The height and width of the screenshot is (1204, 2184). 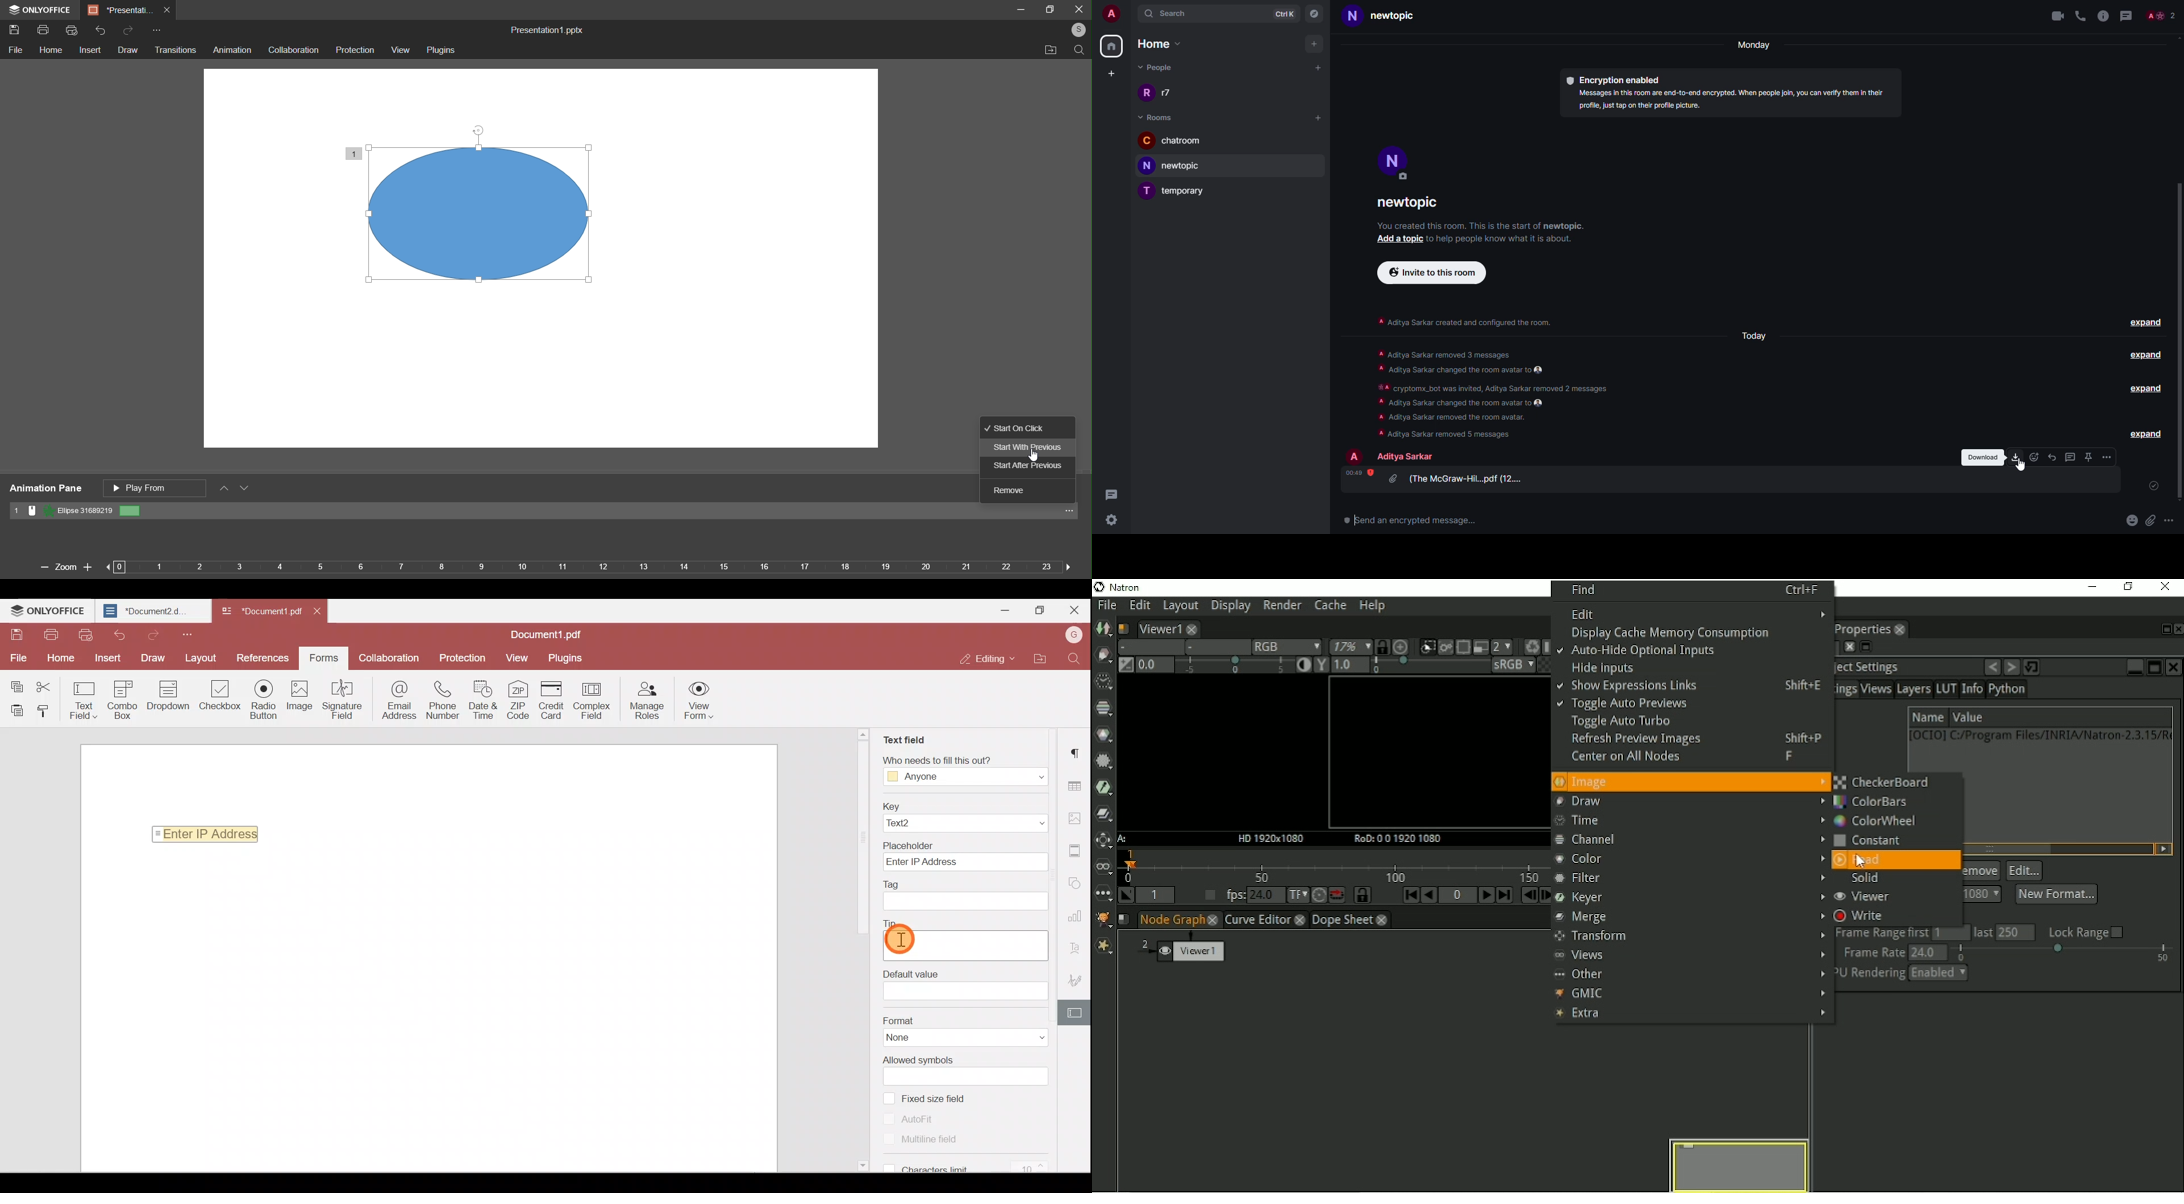 I want to click on sent, so click(x=2152, y=486).